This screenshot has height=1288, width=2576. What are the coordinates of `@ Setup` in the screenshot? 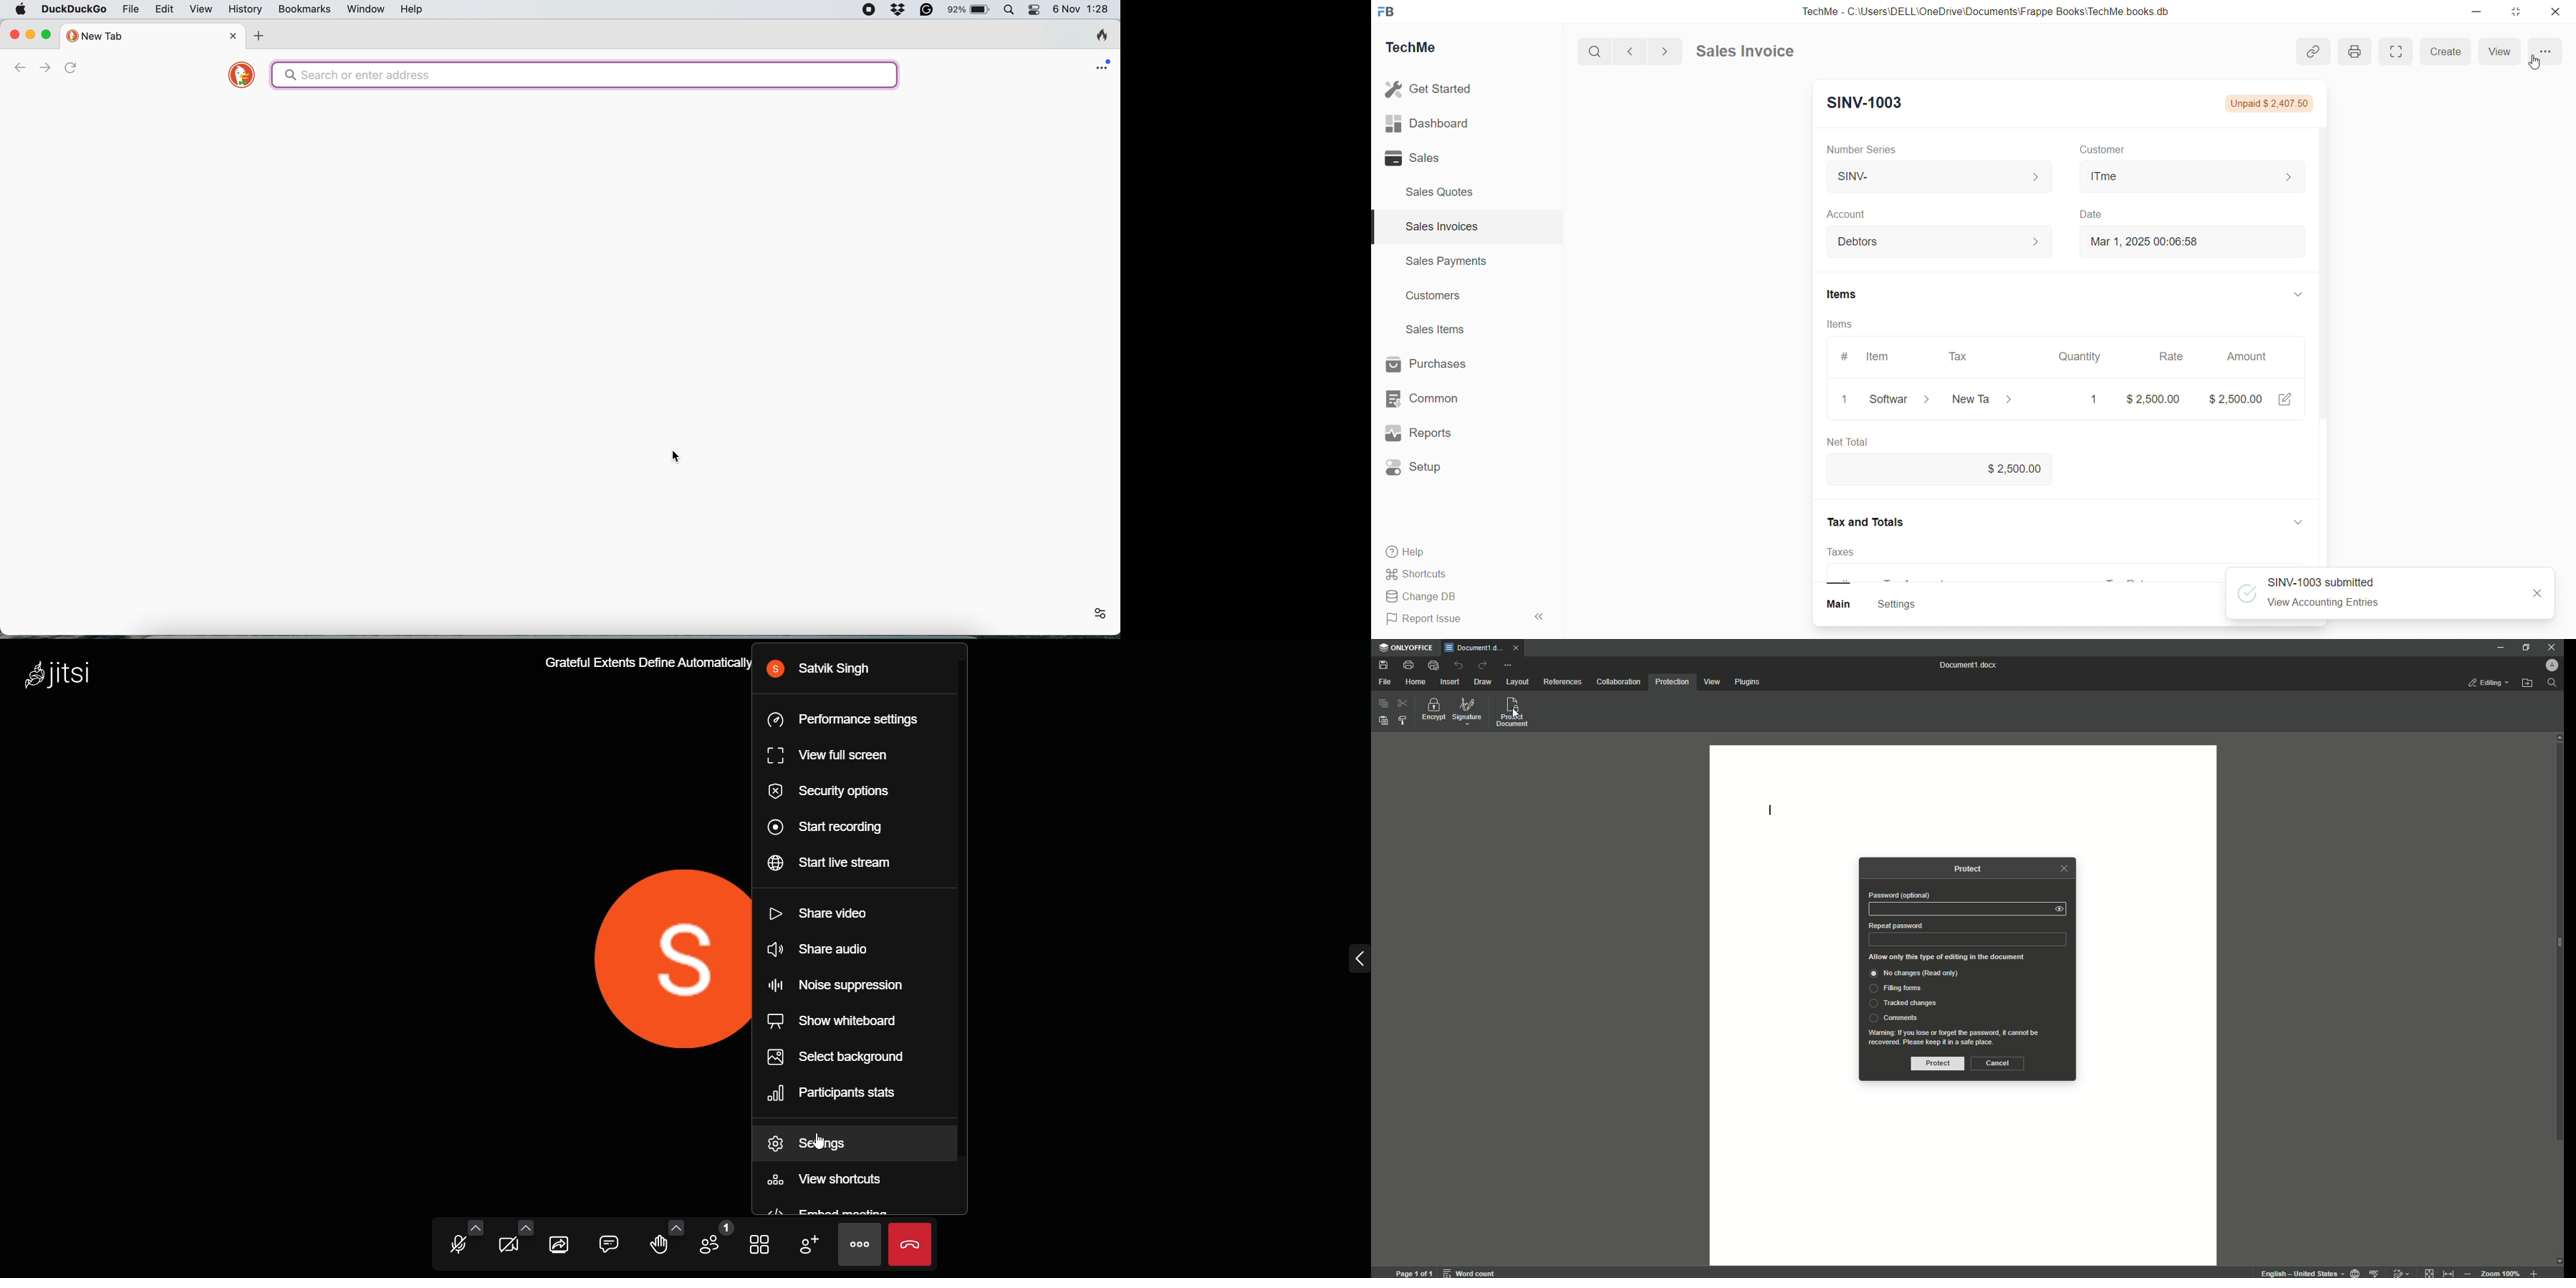 It's located at (1421, 472).